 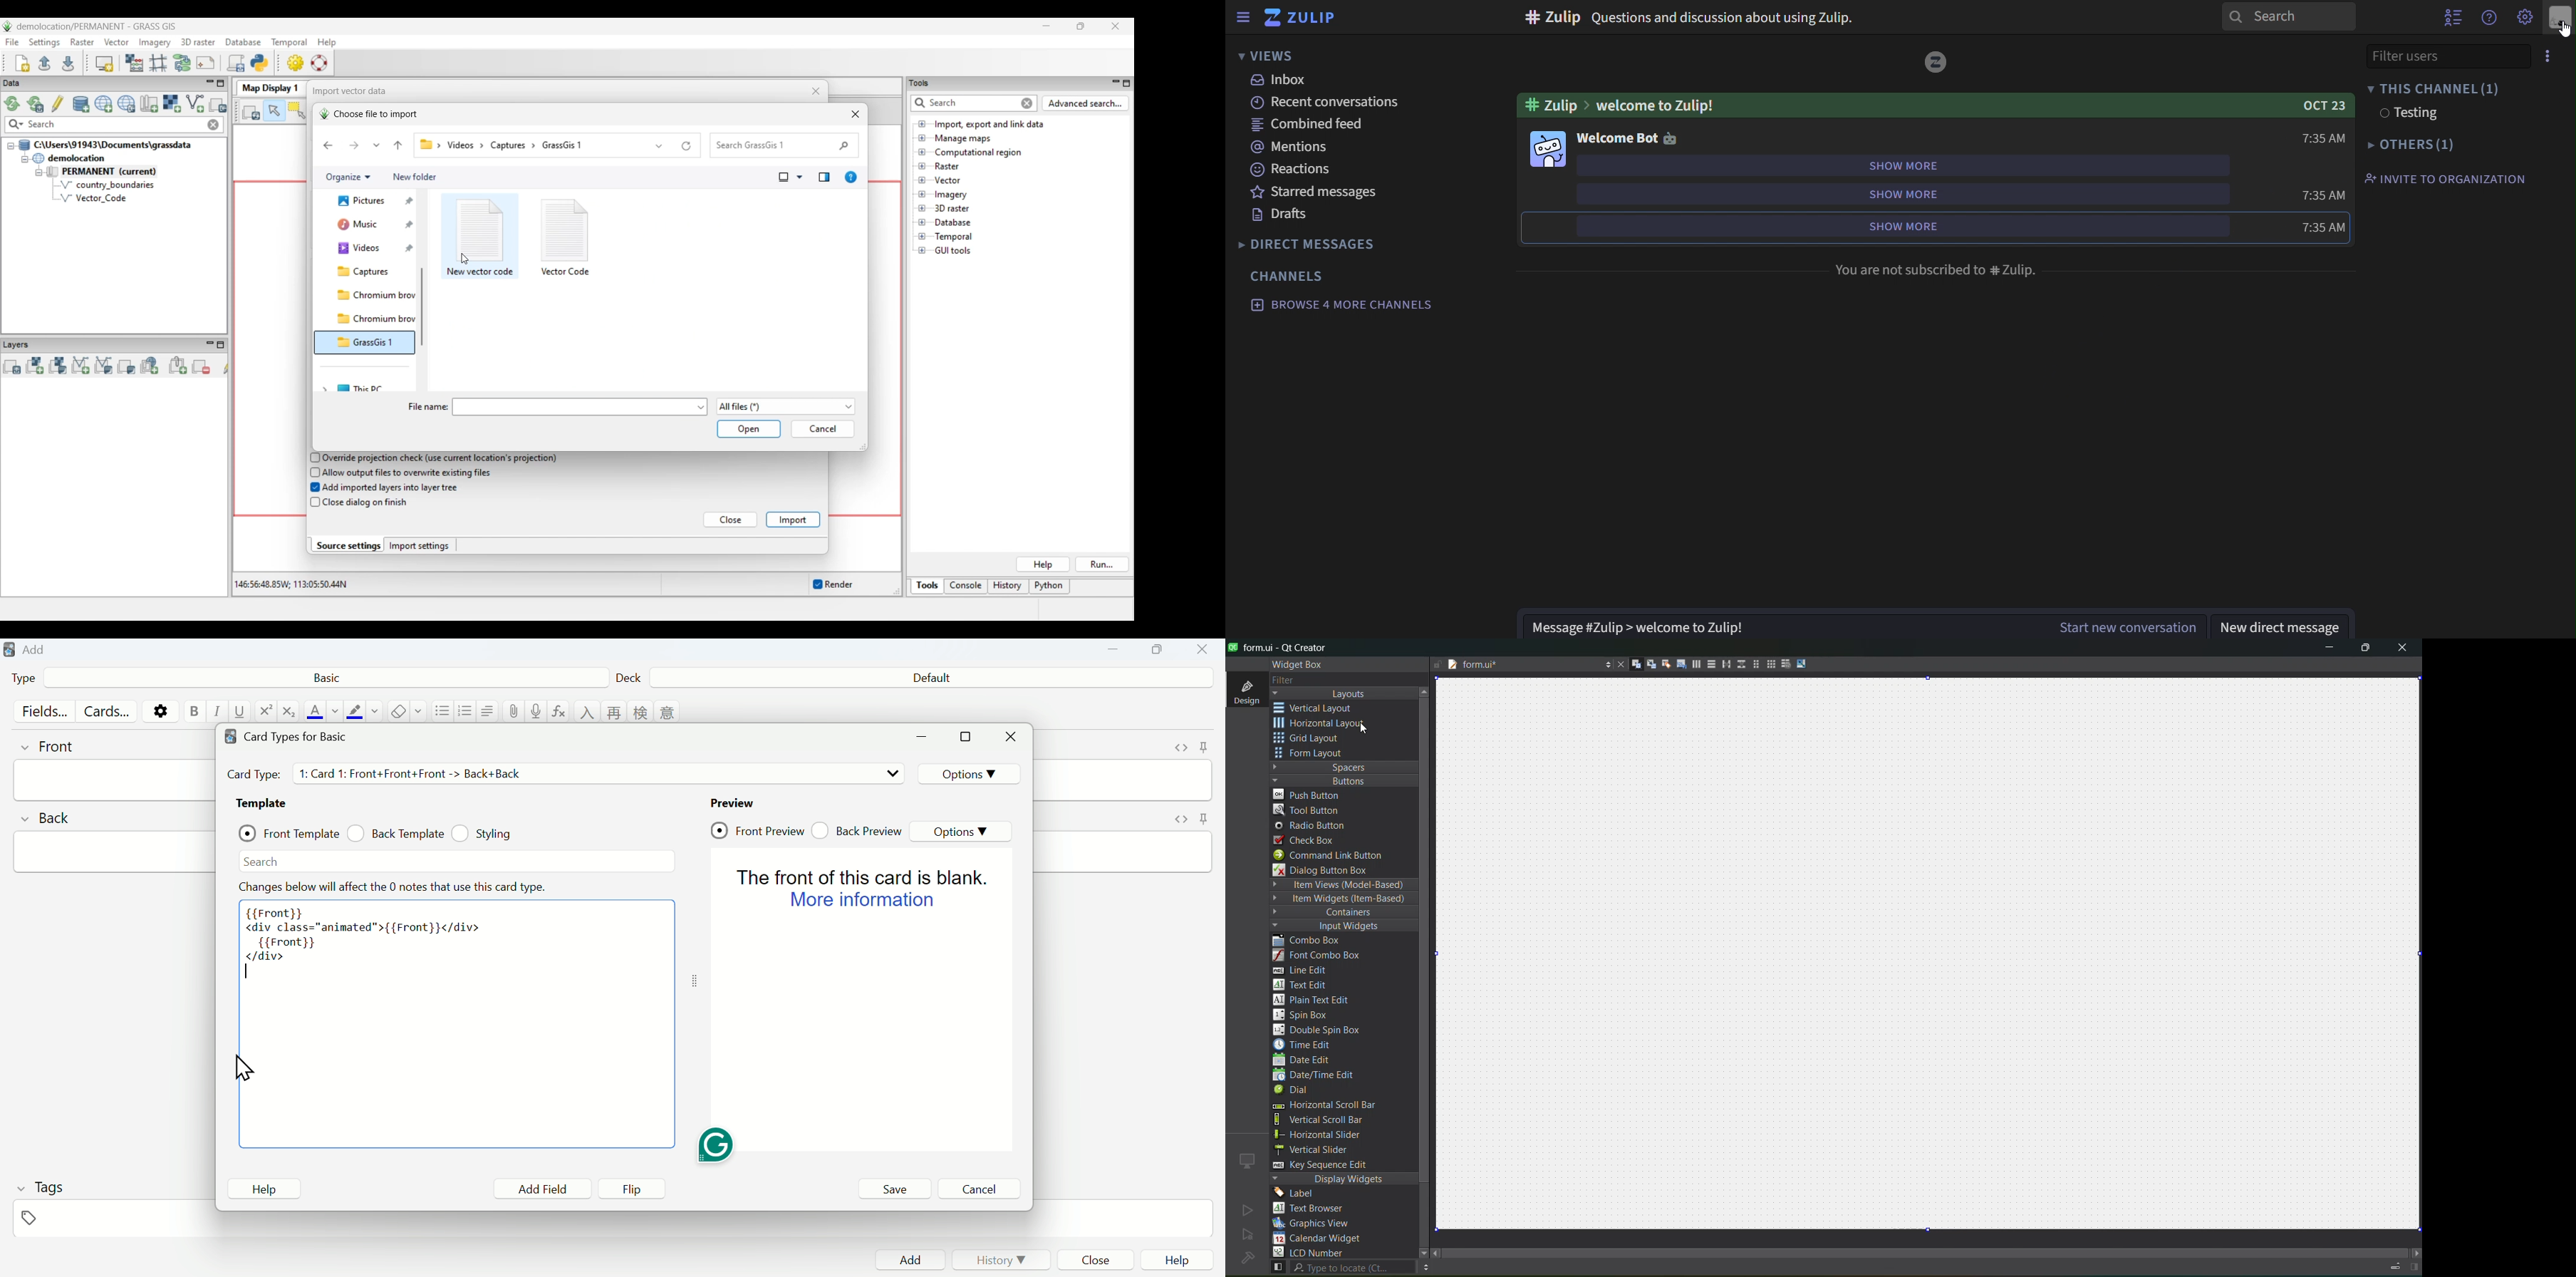 I want to click on personal menu, so click(x=2561, y=19).